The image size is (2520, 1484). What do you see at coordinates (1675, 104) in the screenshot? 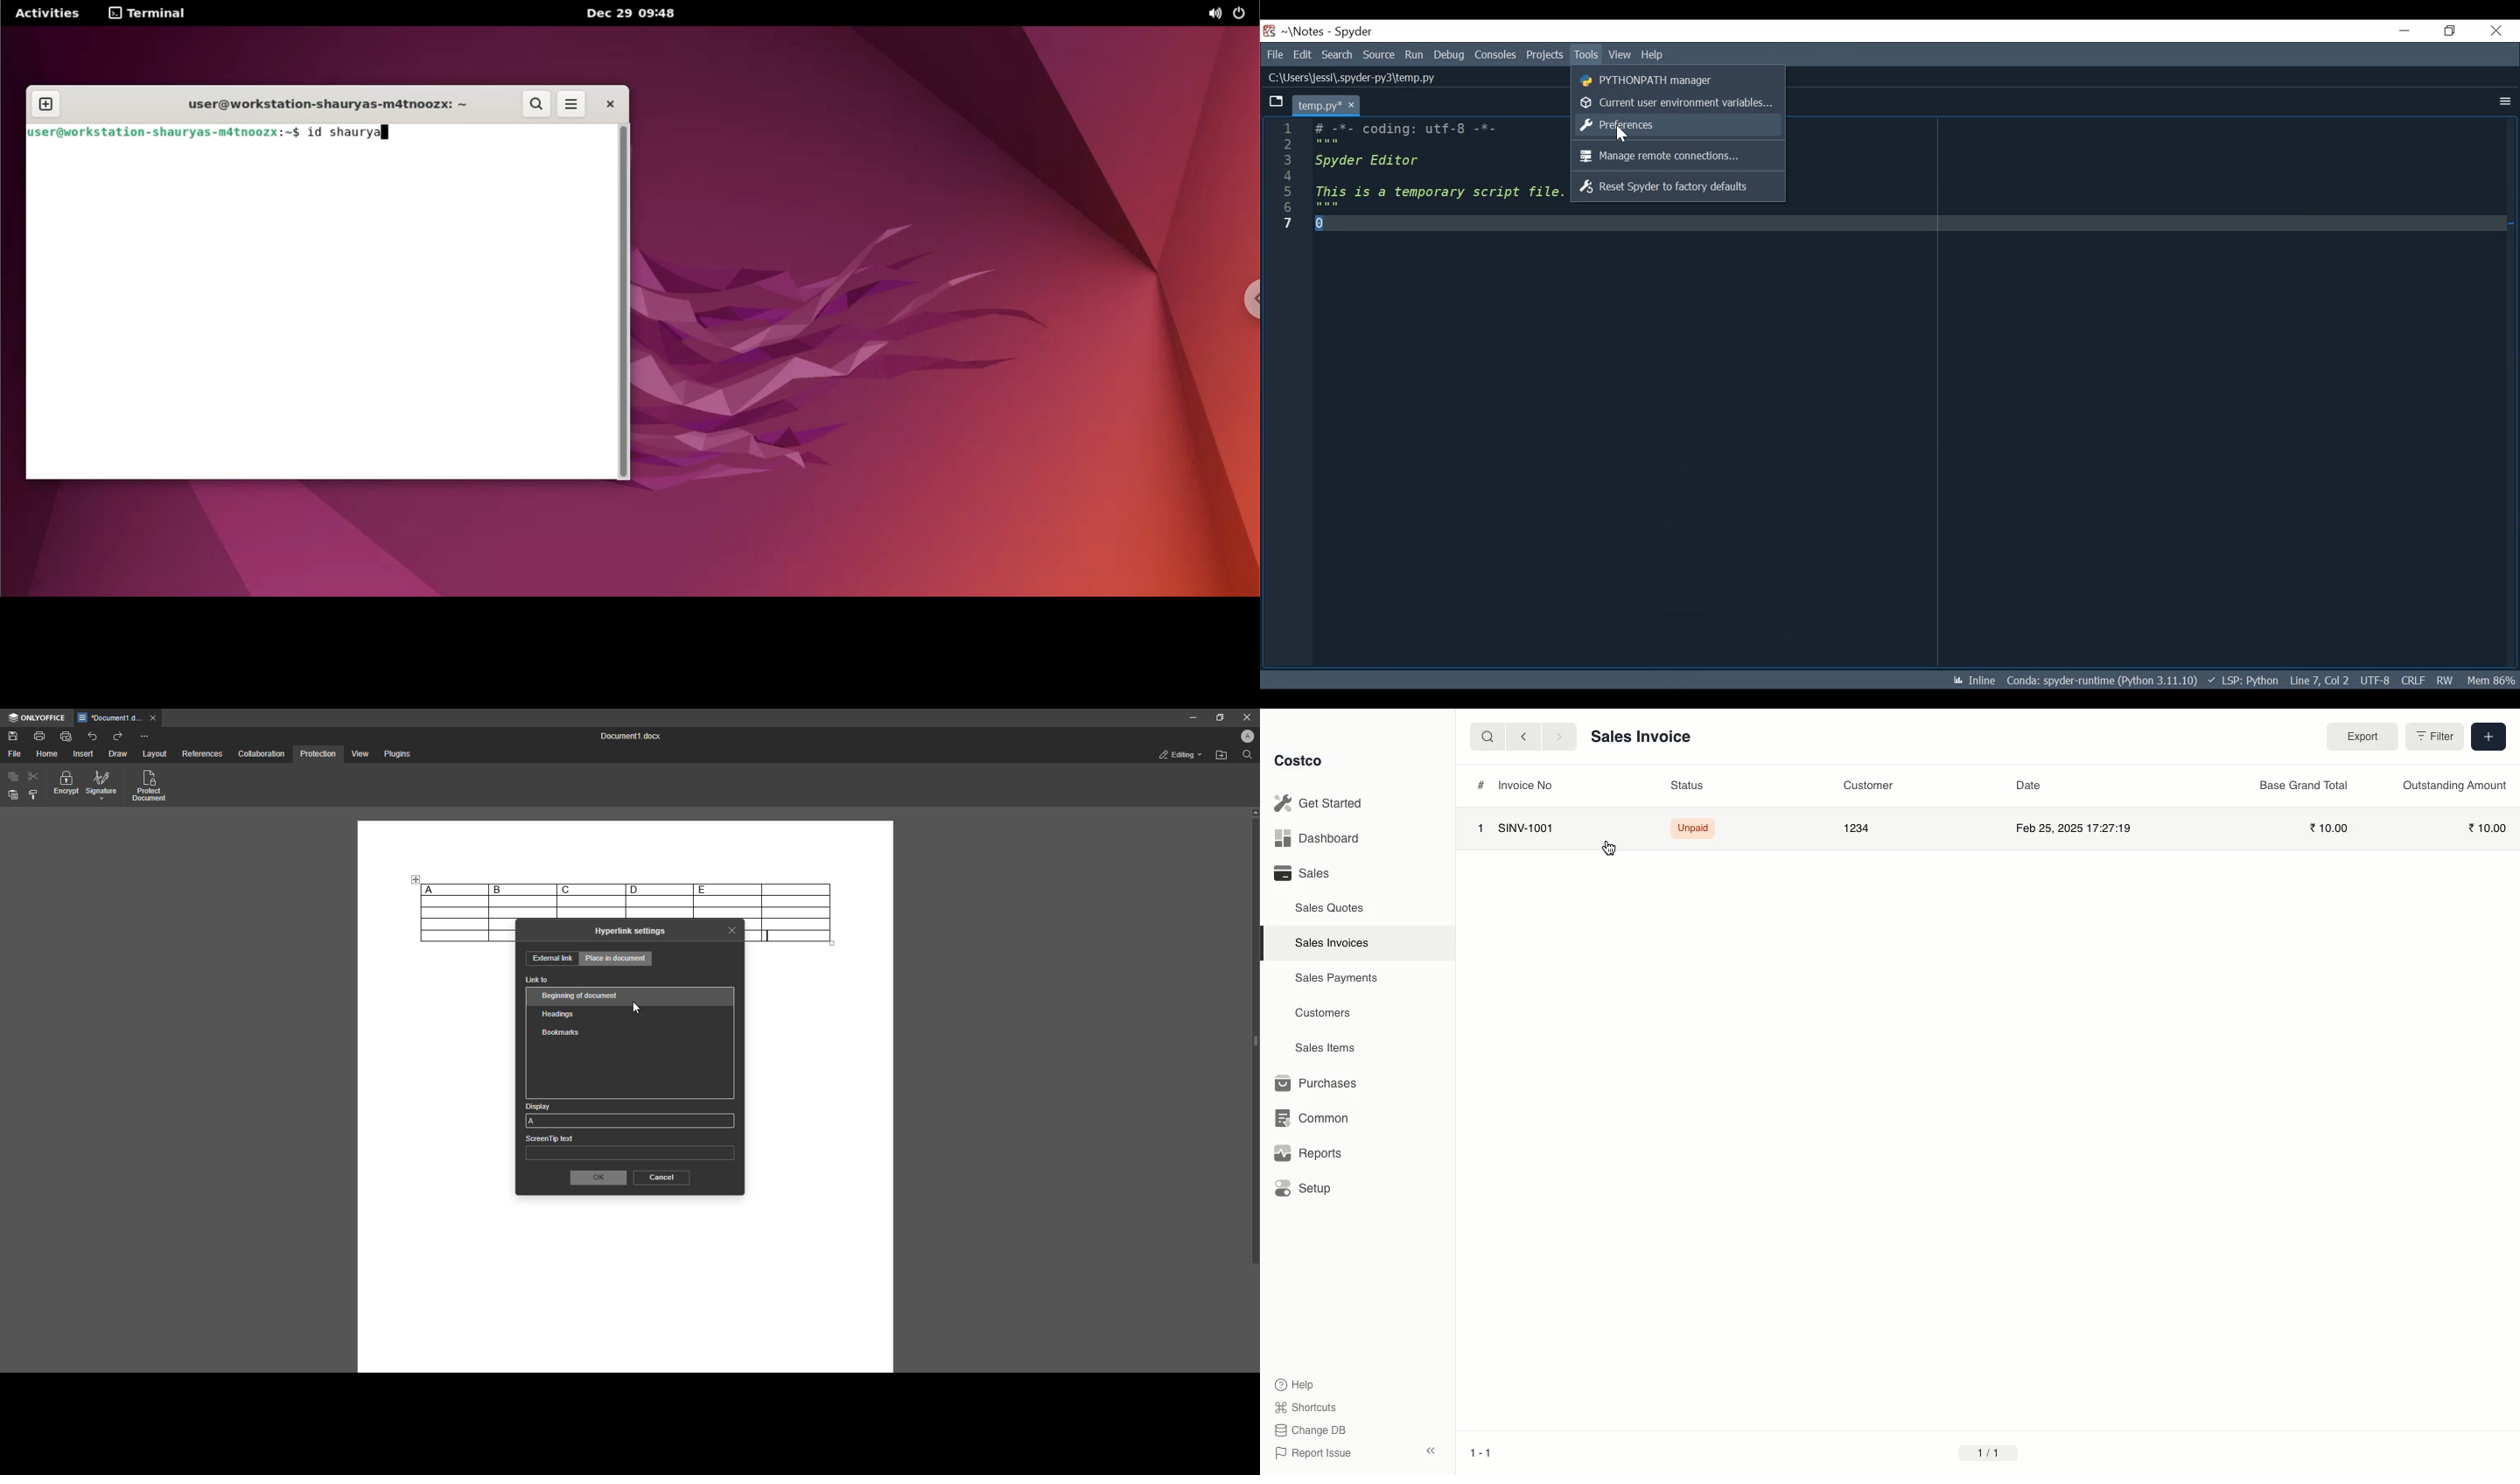
I see `Current user environment variables` at bounding box center [1675, 104].